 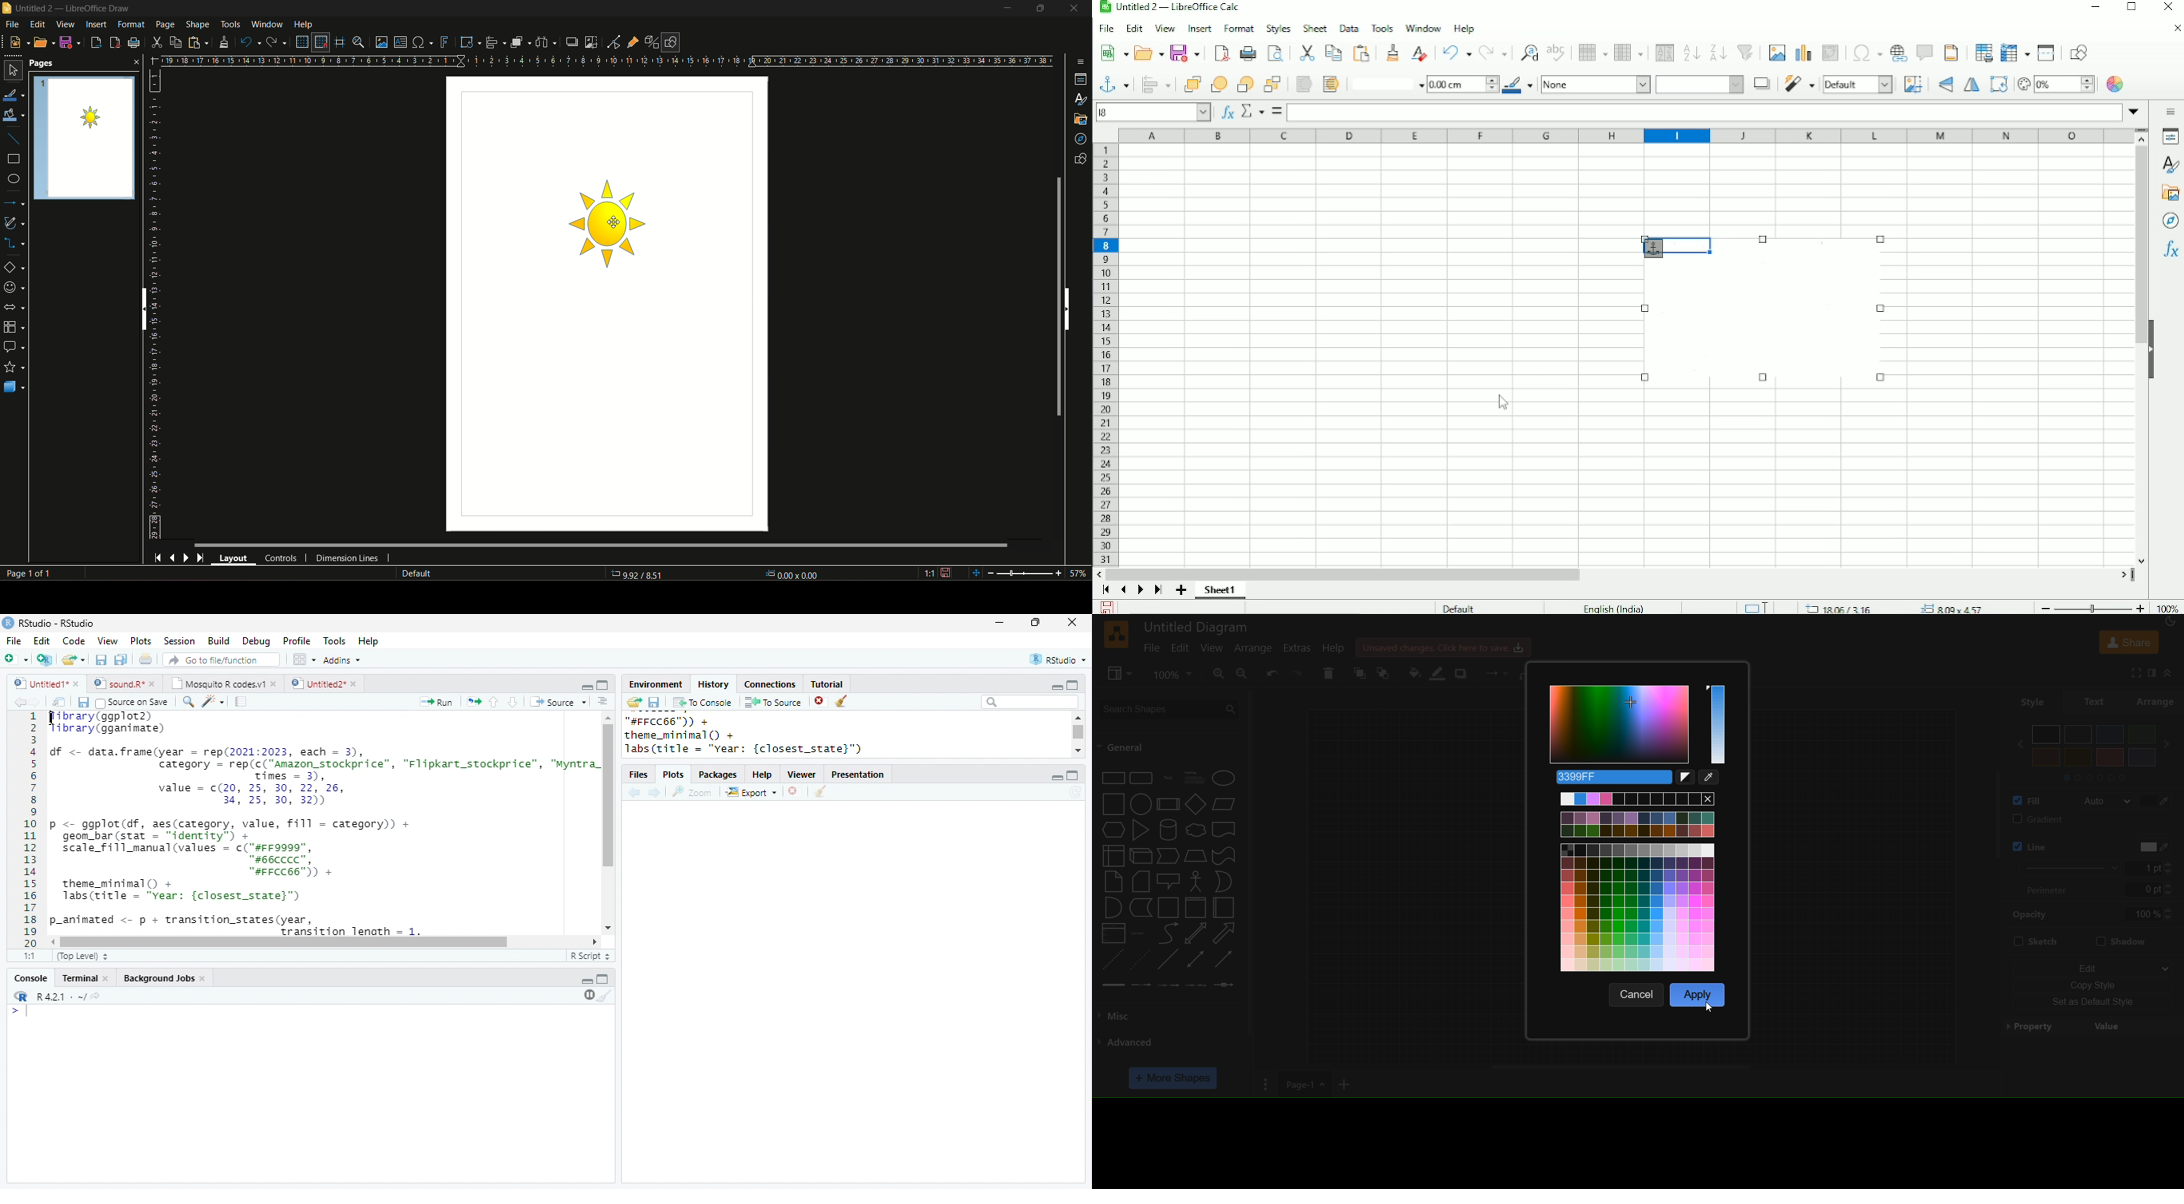 What do you see at coordinates (595, 942) in the screenshot?
I see `scroll left` at bounding box center [595, 942].